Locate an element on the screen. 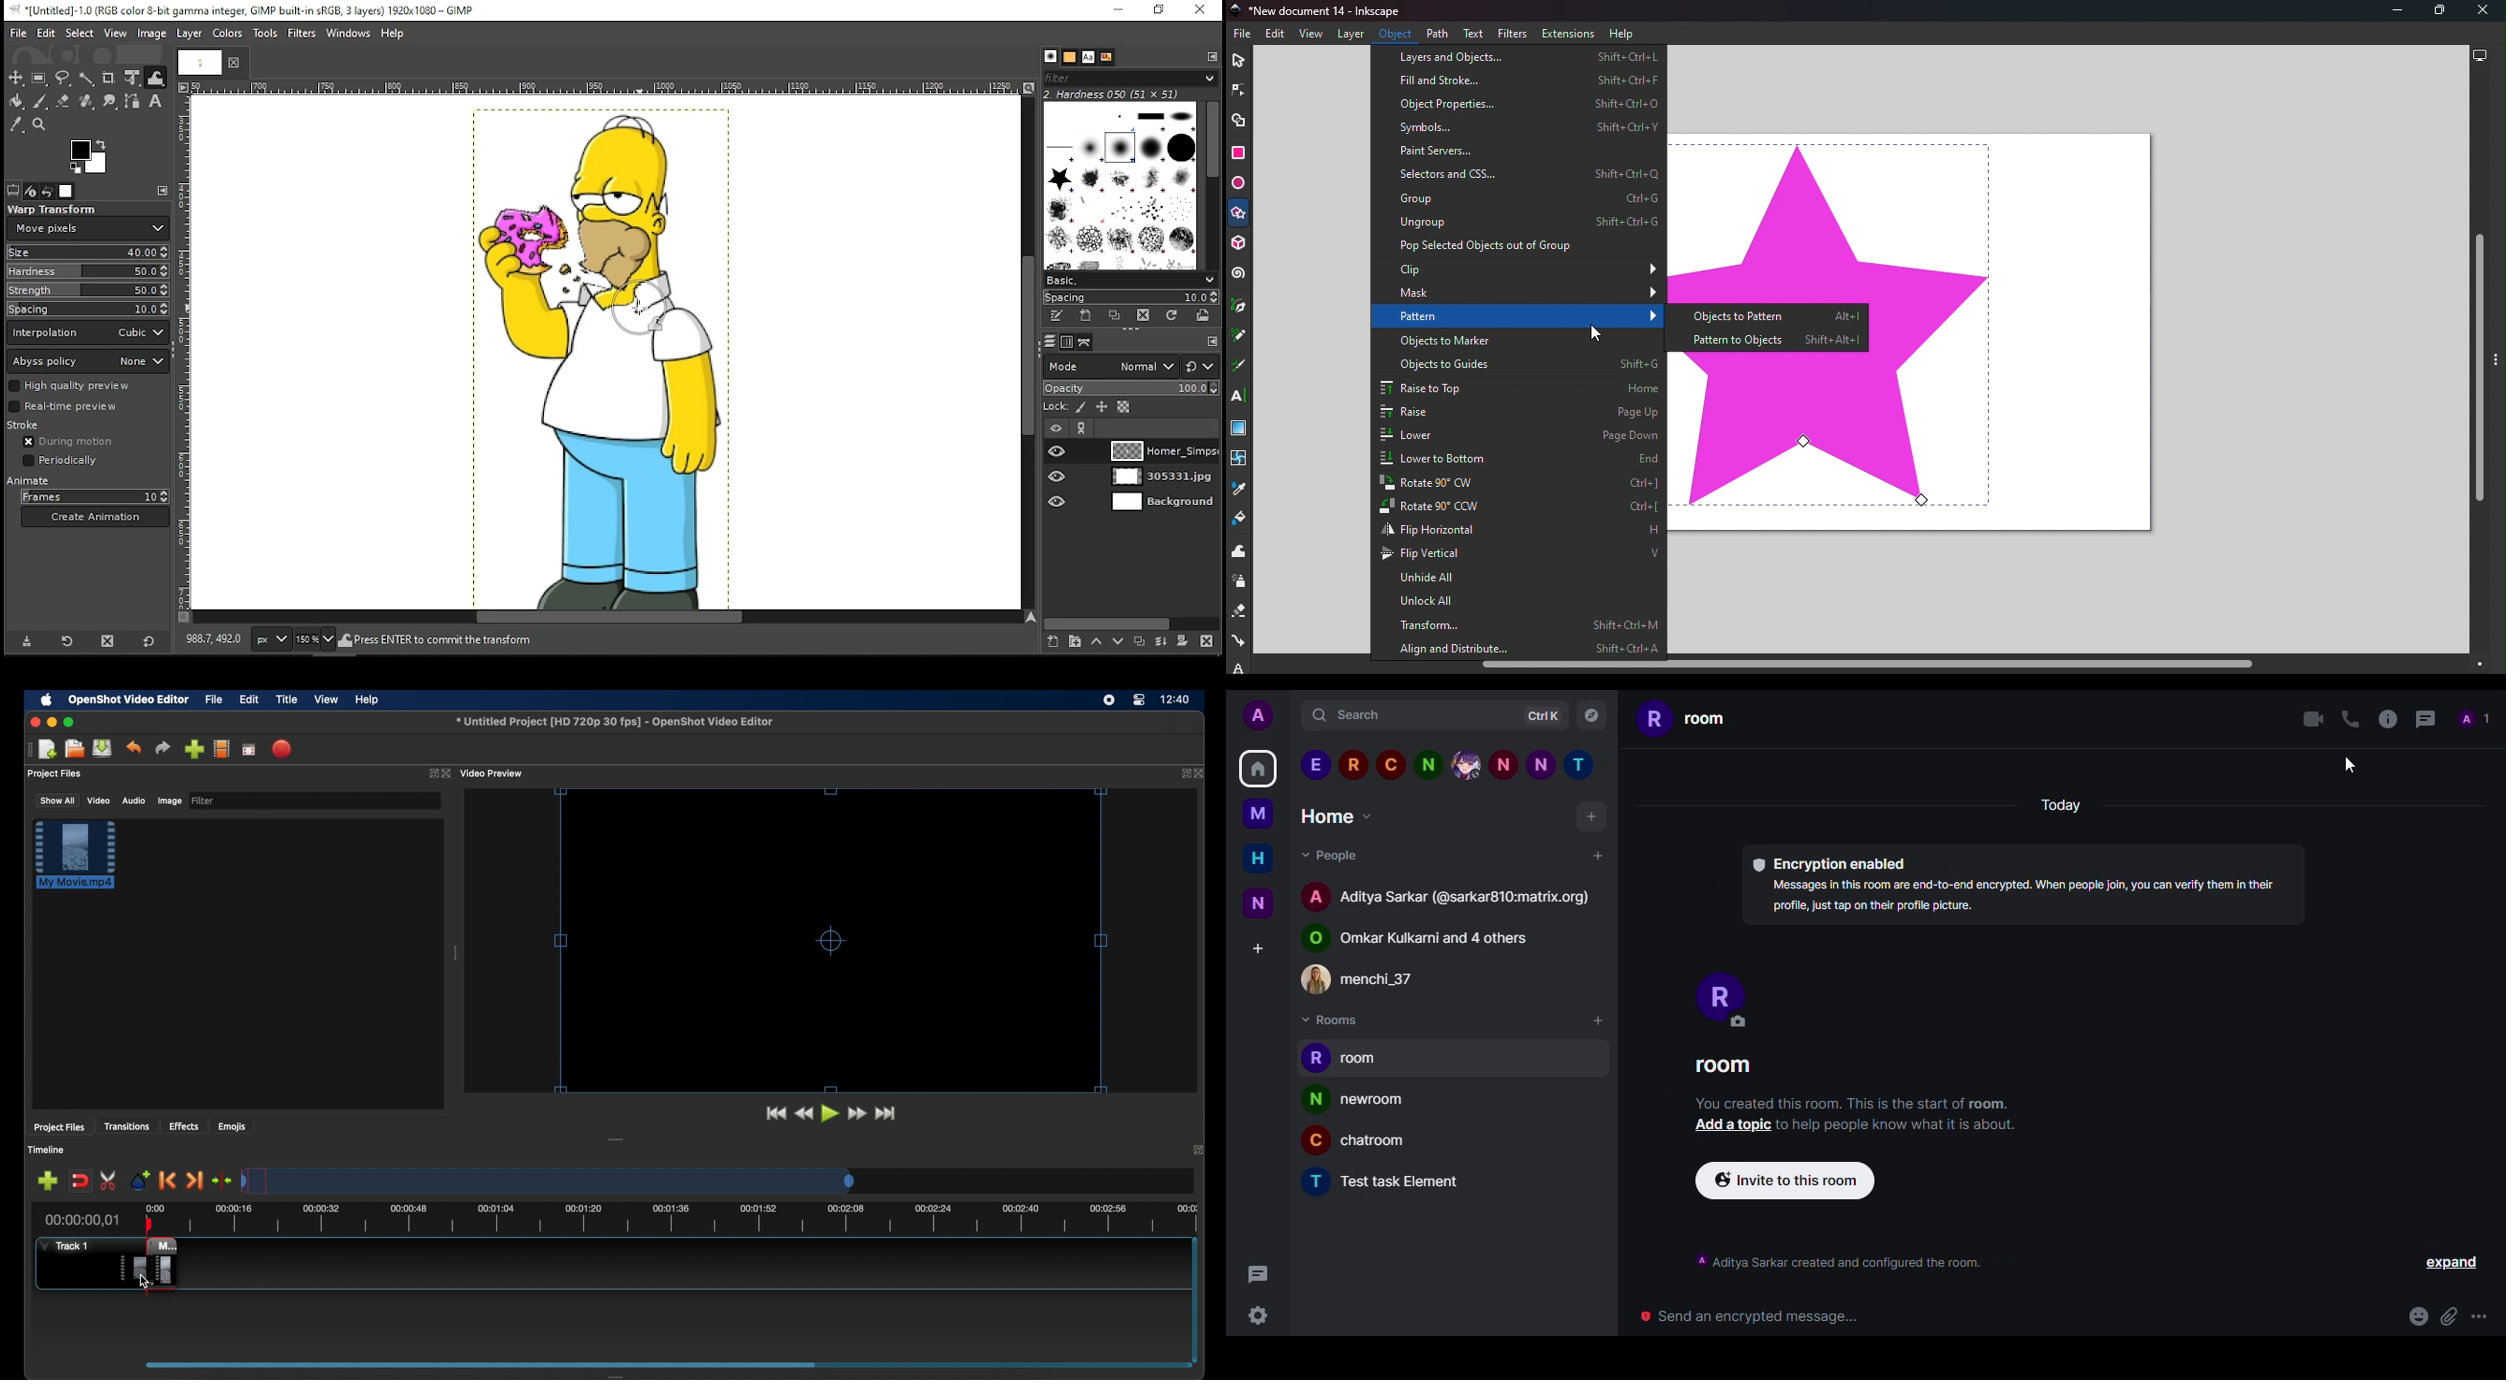  spacing is located at coordinates (1131, 297).